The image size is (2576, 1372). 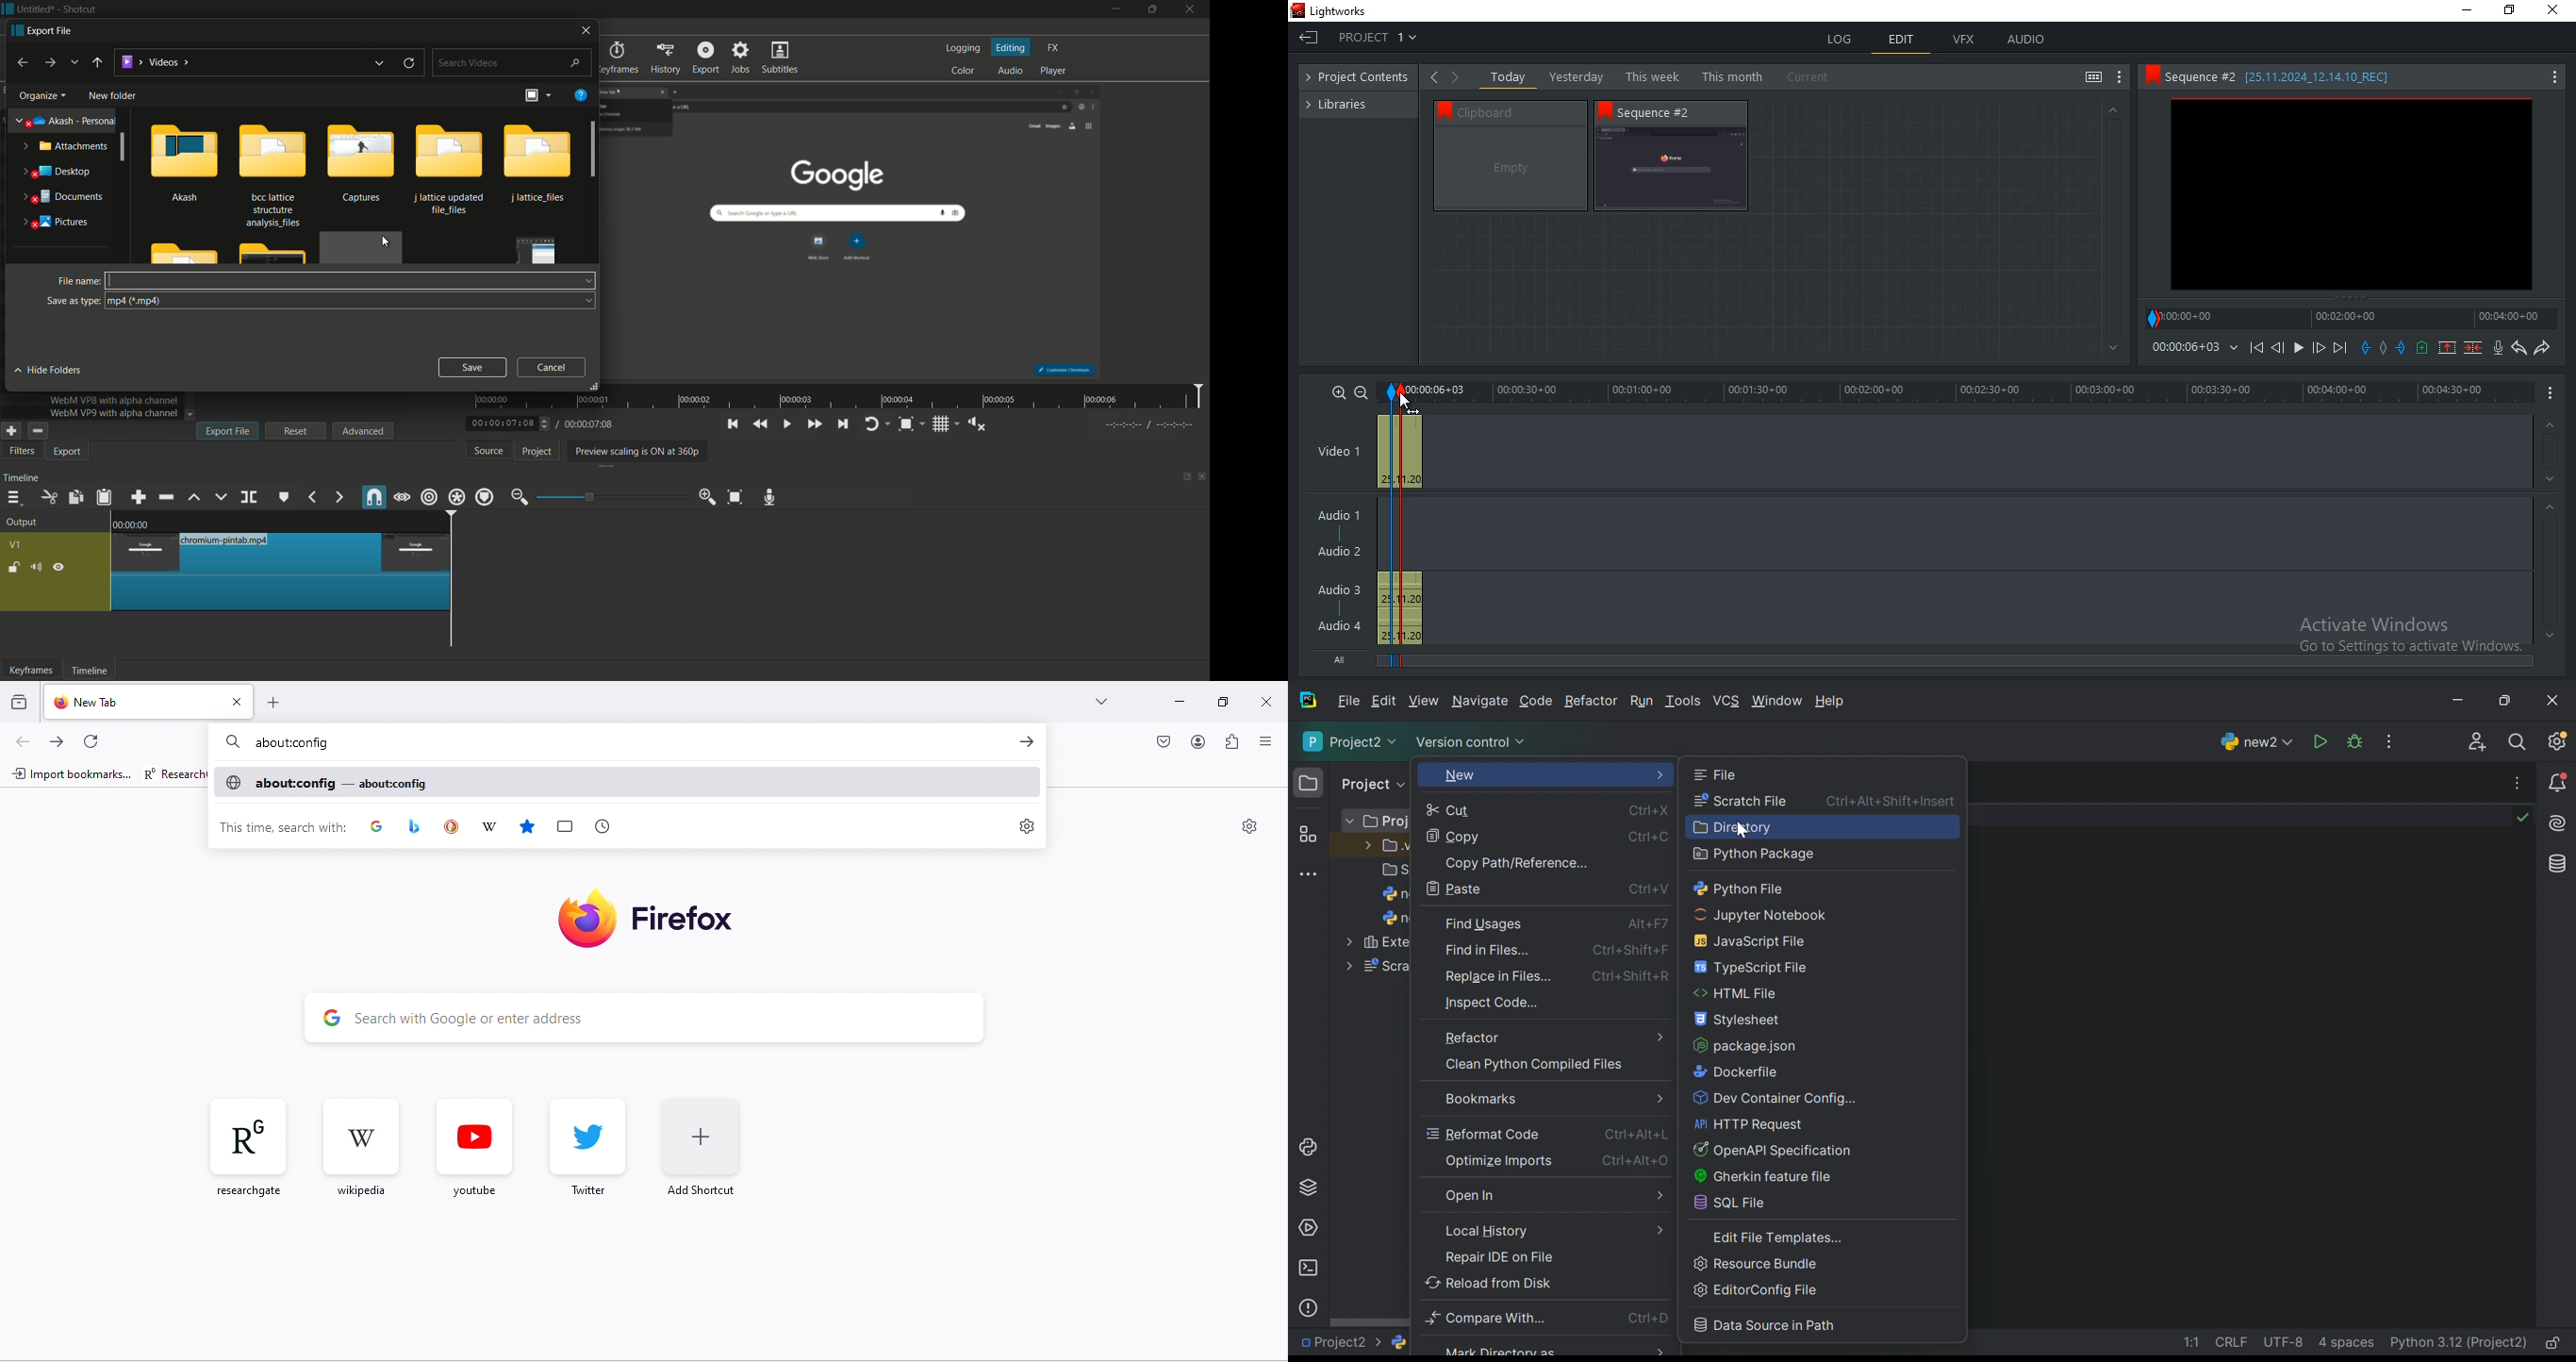 What do you see at coordinates (1433, 76) in the screenshot?
I see `Show options to the left` at bounding box center [1433, 76].